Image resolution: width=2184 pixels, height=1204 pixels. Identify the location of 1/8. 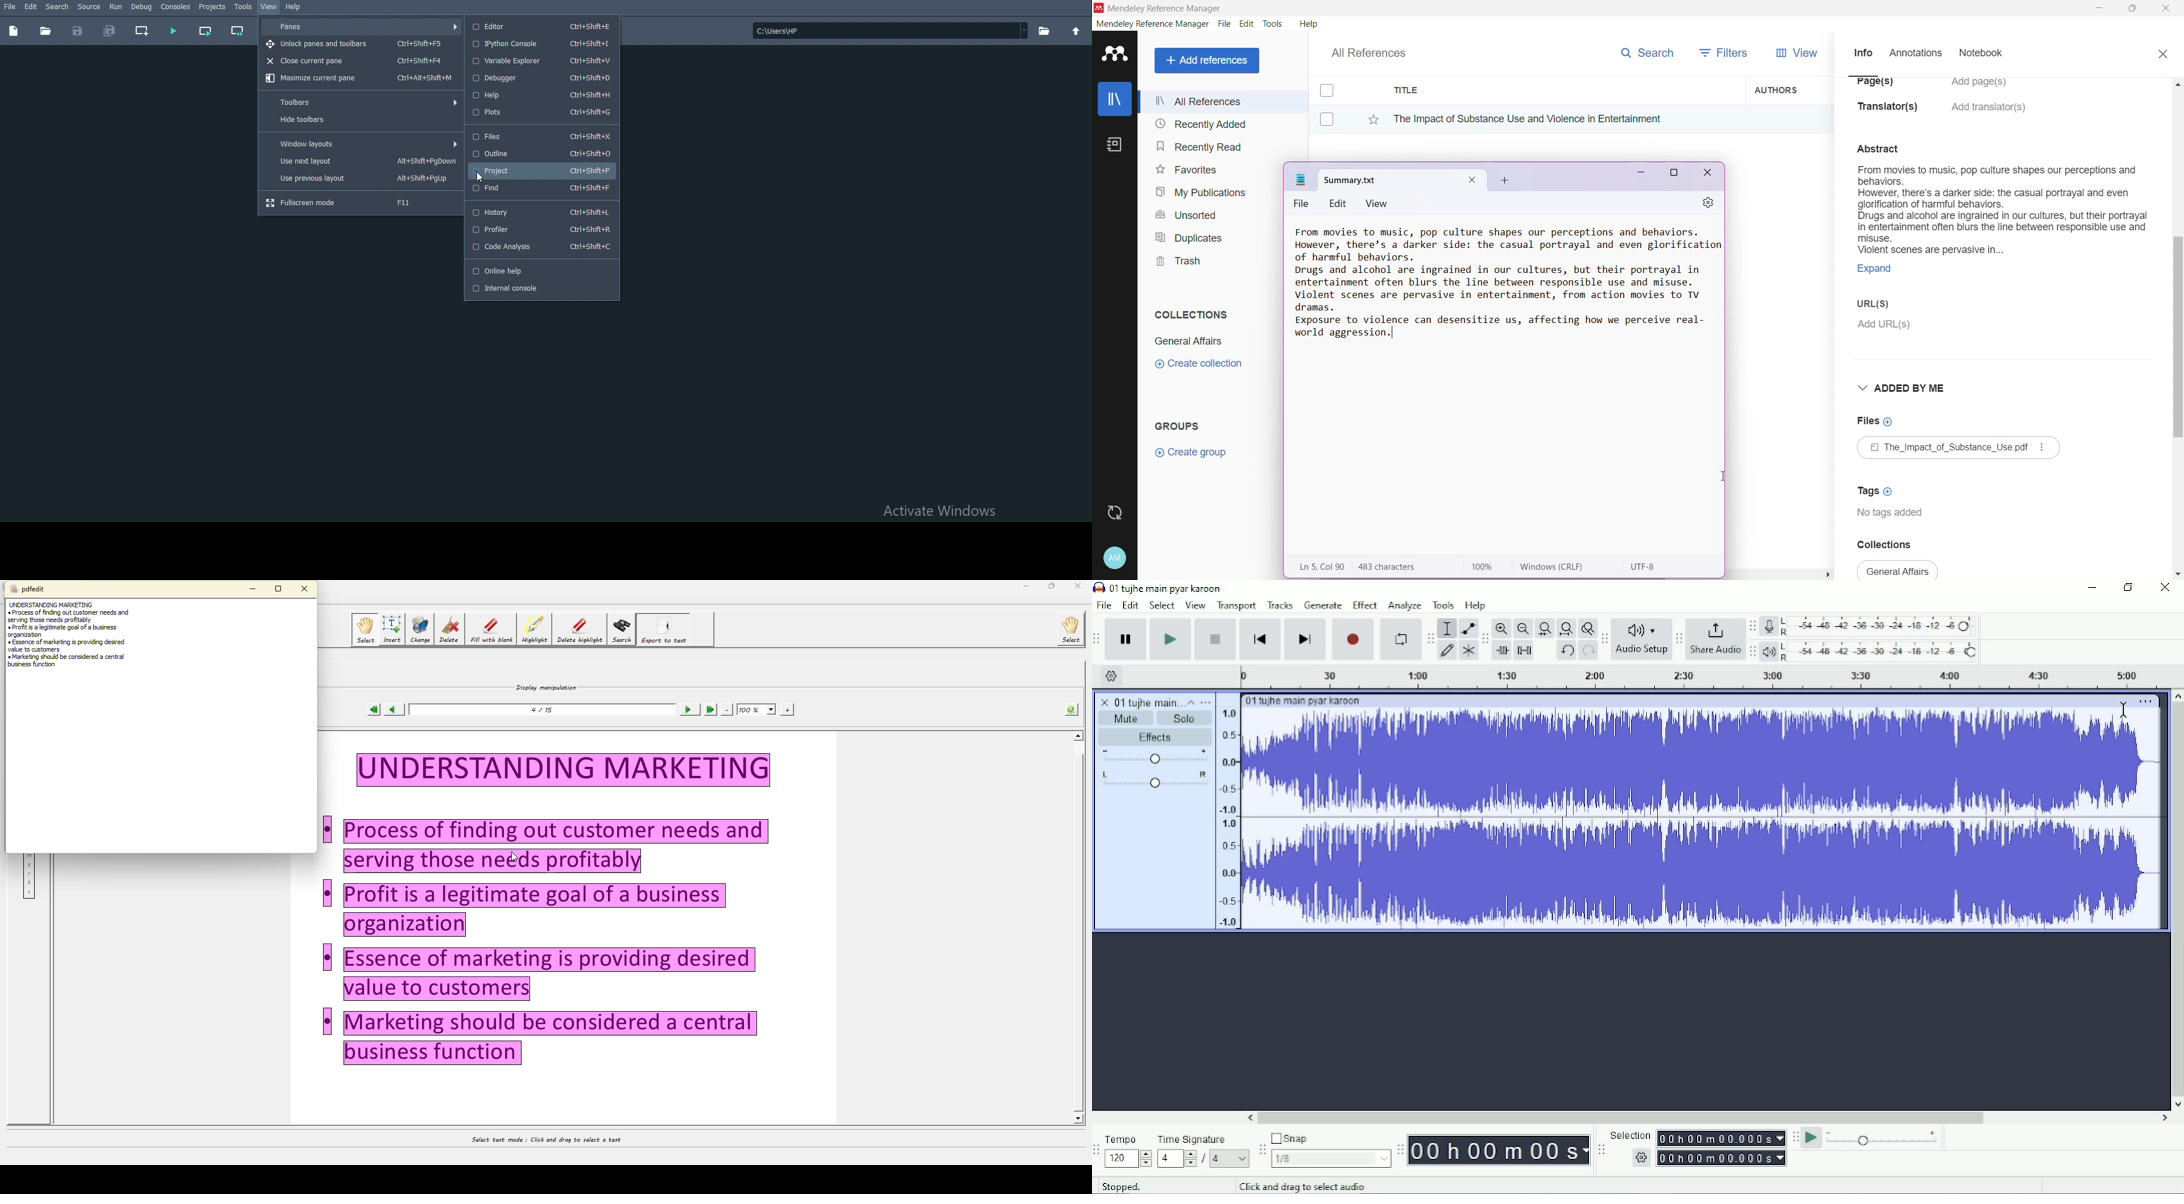
(1333, 1158).